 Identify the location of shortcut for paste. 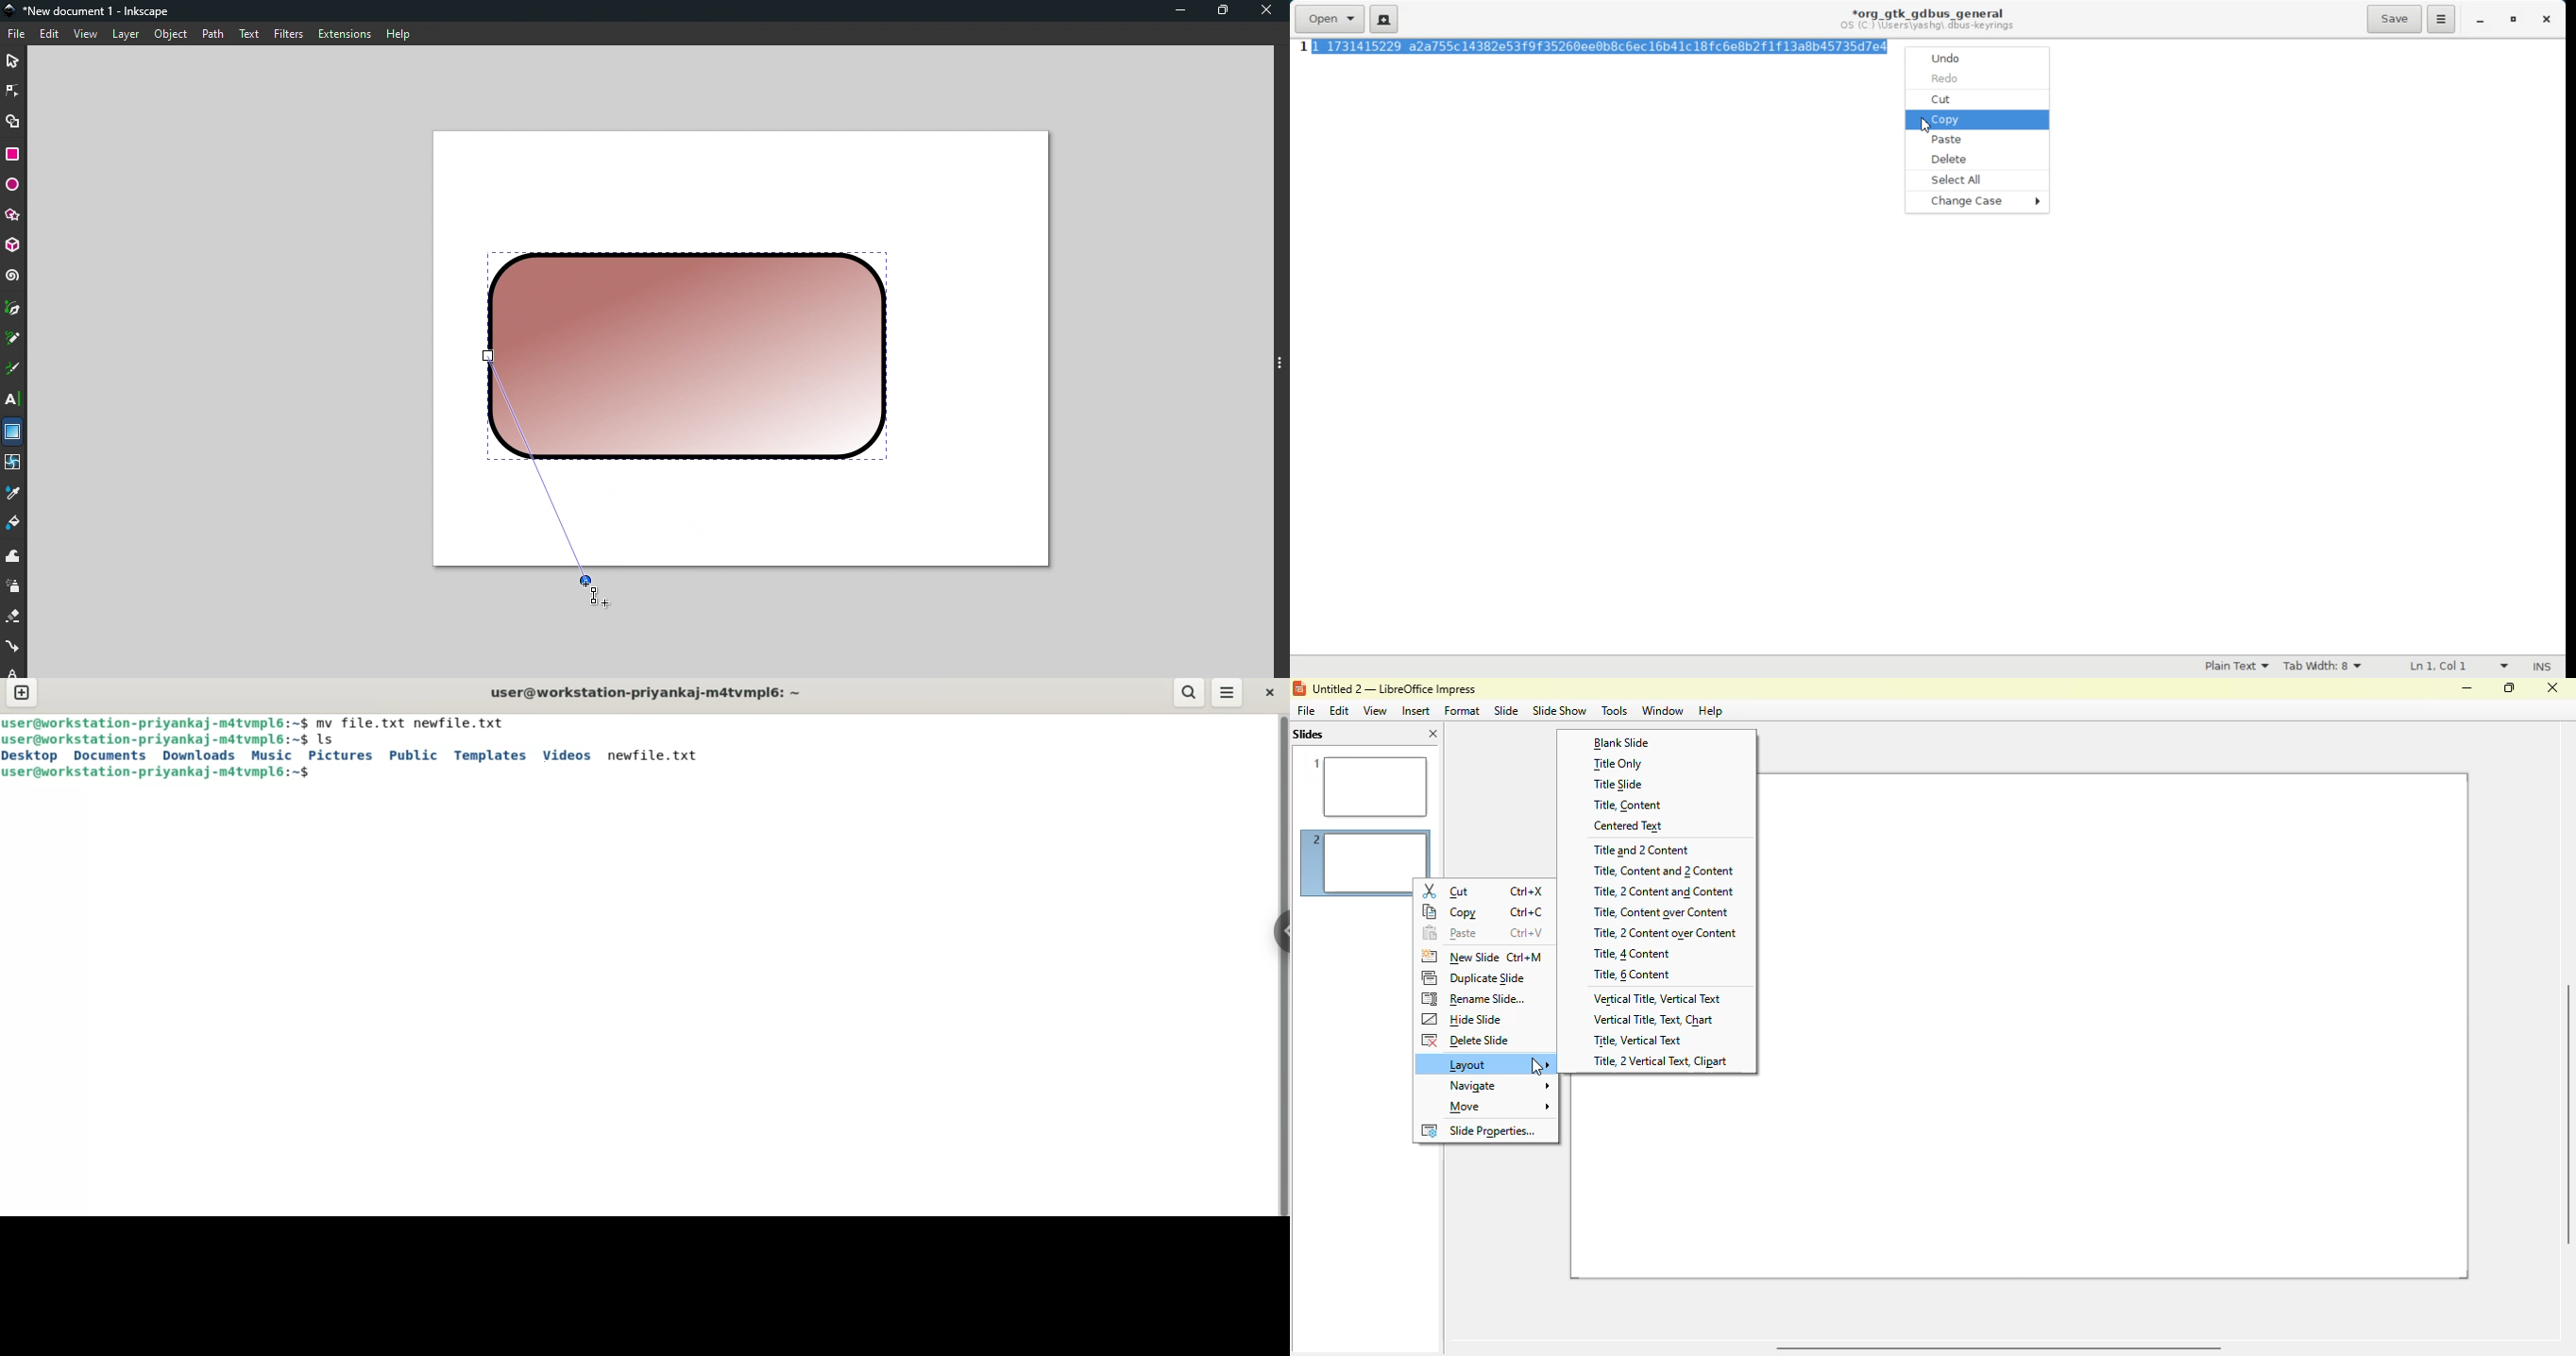
(1526, 934).